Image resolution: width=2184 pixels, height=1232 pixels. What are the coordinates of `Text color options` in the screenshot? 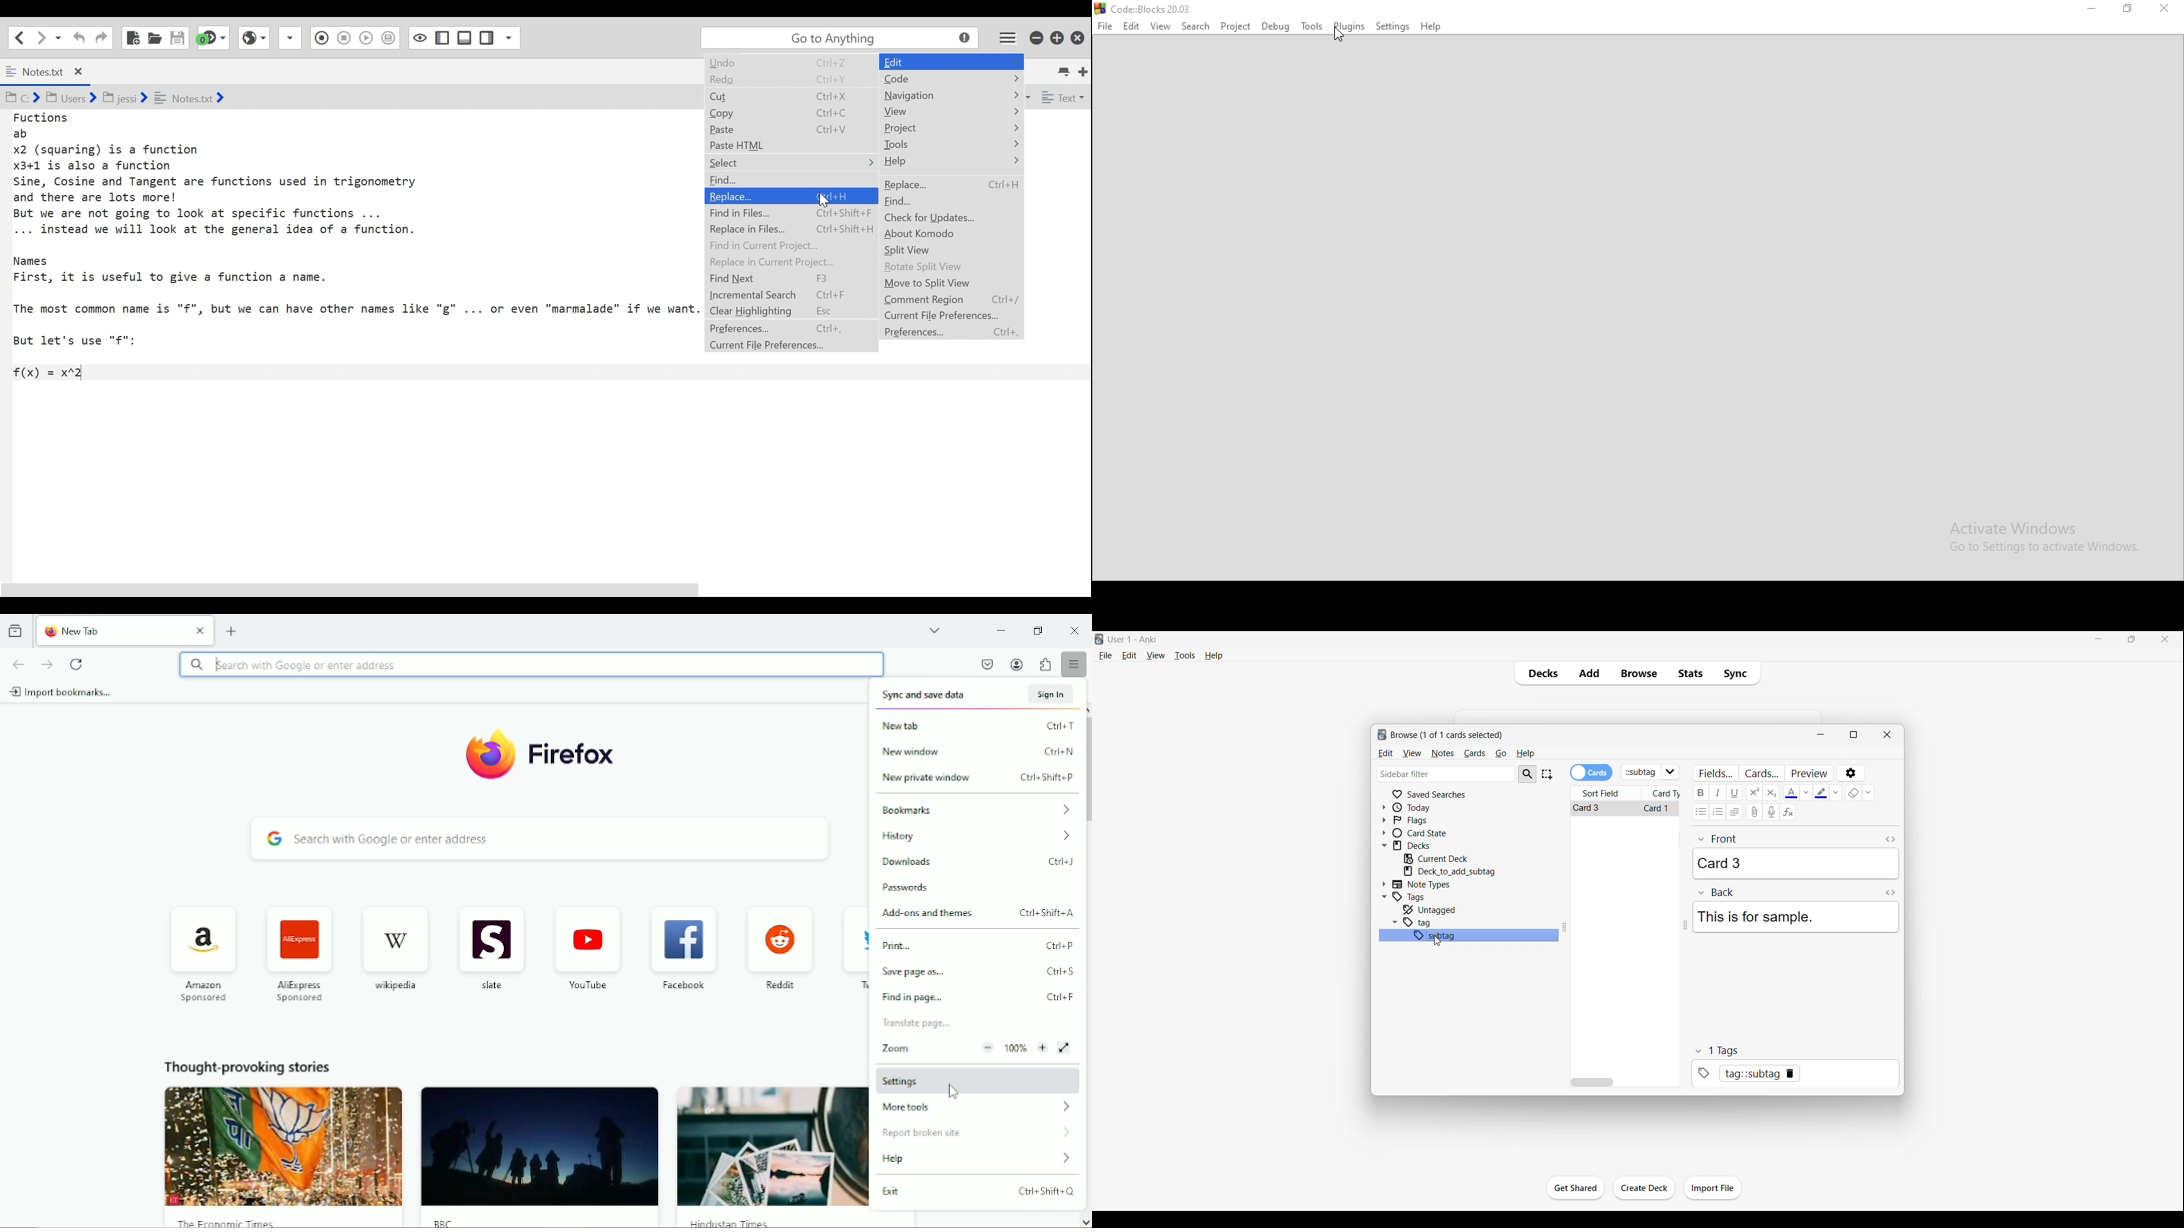 It's located at (1806, 793).